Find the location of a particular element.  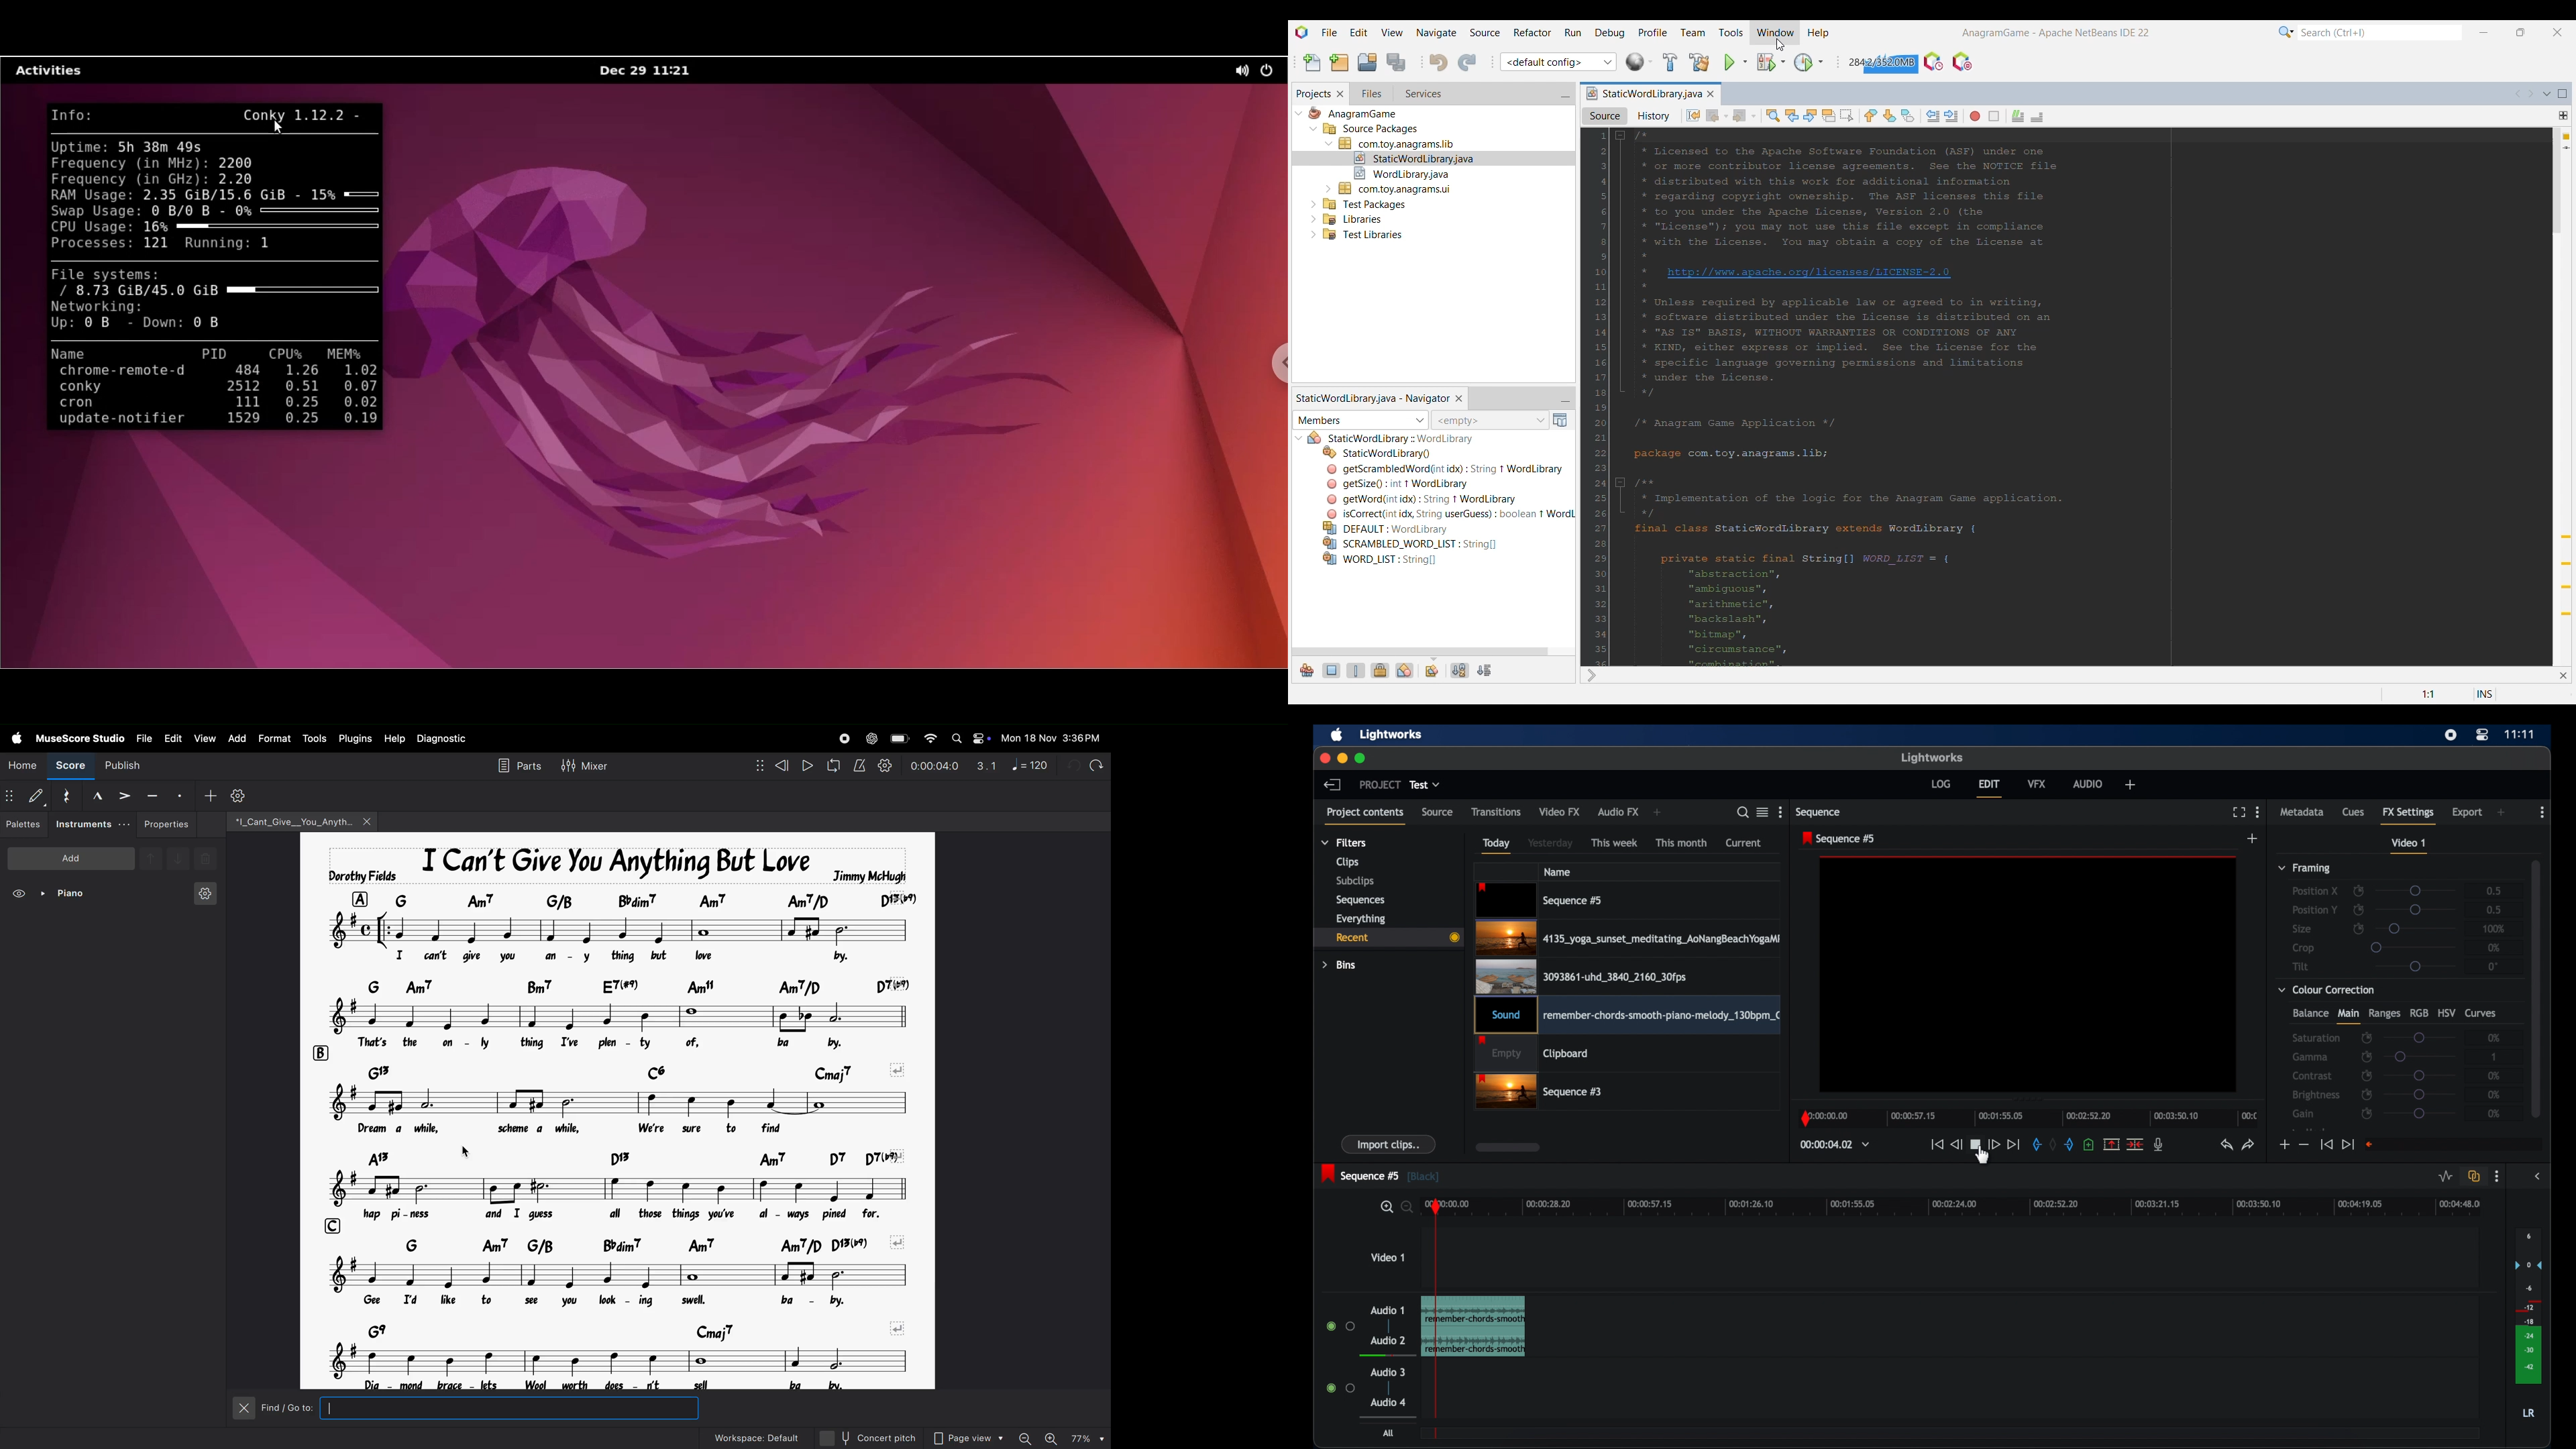

playhead is located at coordinates (1436, 1315).